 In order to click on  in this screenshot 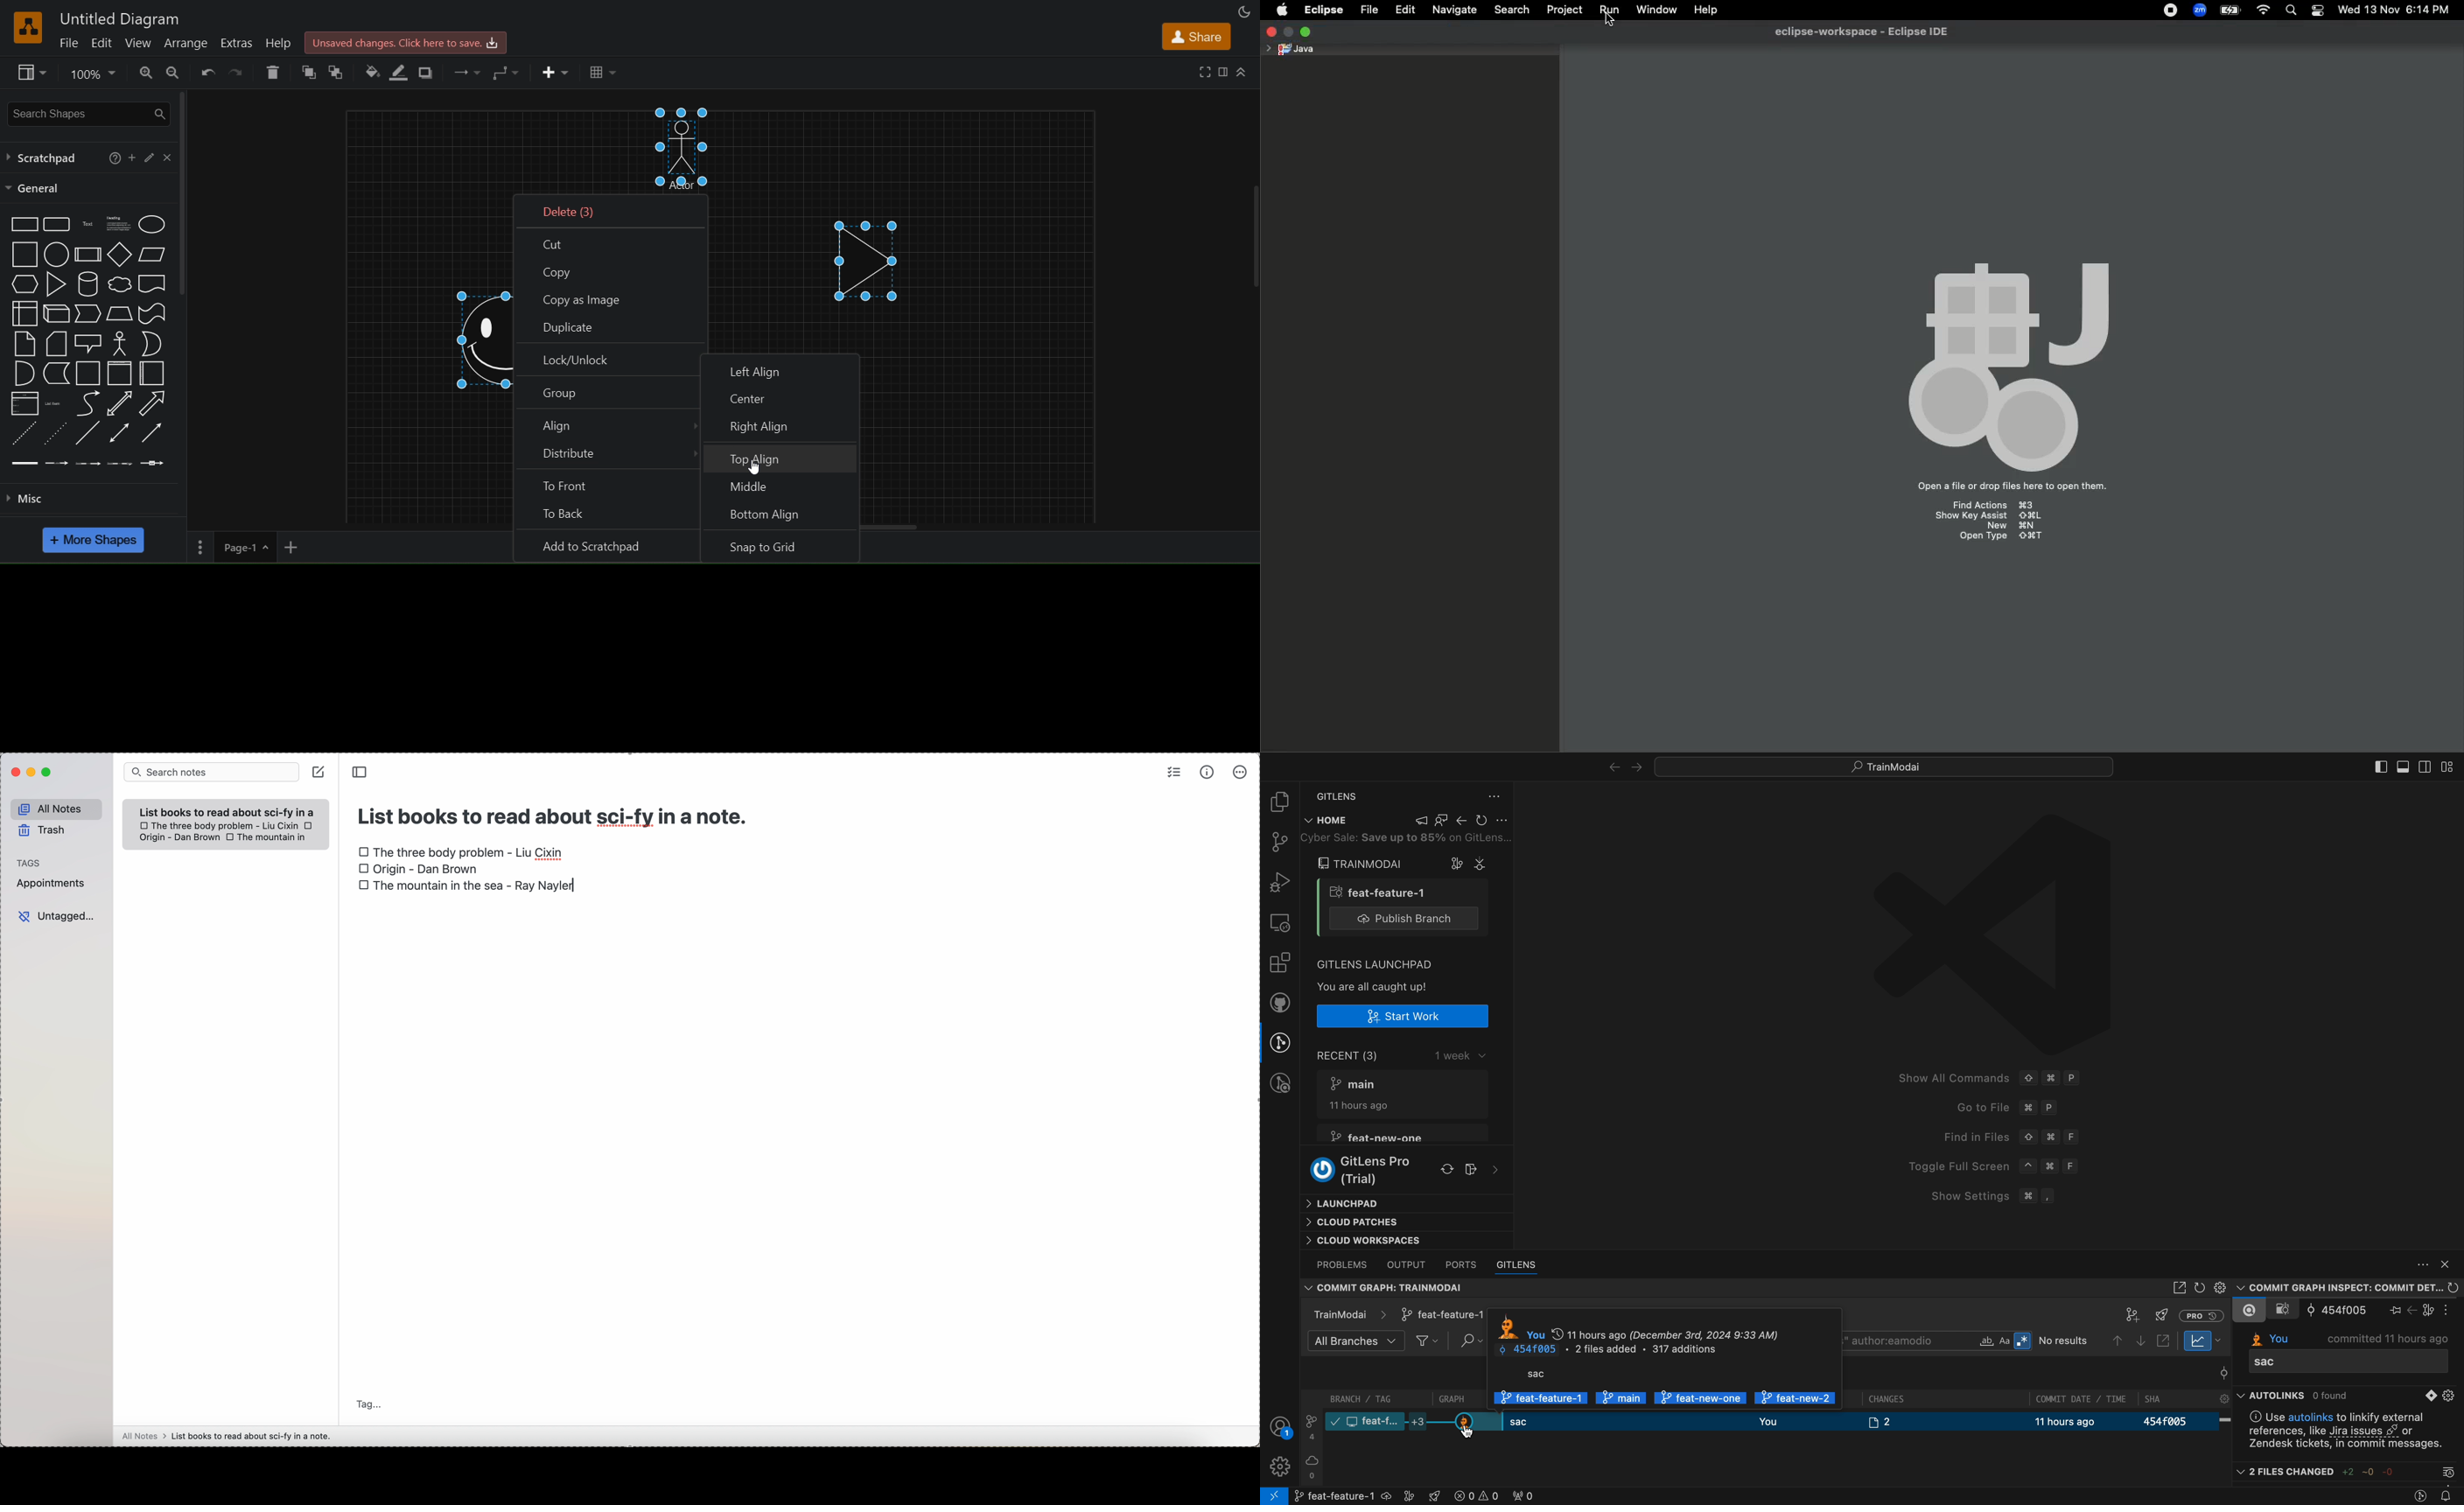, I will do `click(2162, 1343)`.